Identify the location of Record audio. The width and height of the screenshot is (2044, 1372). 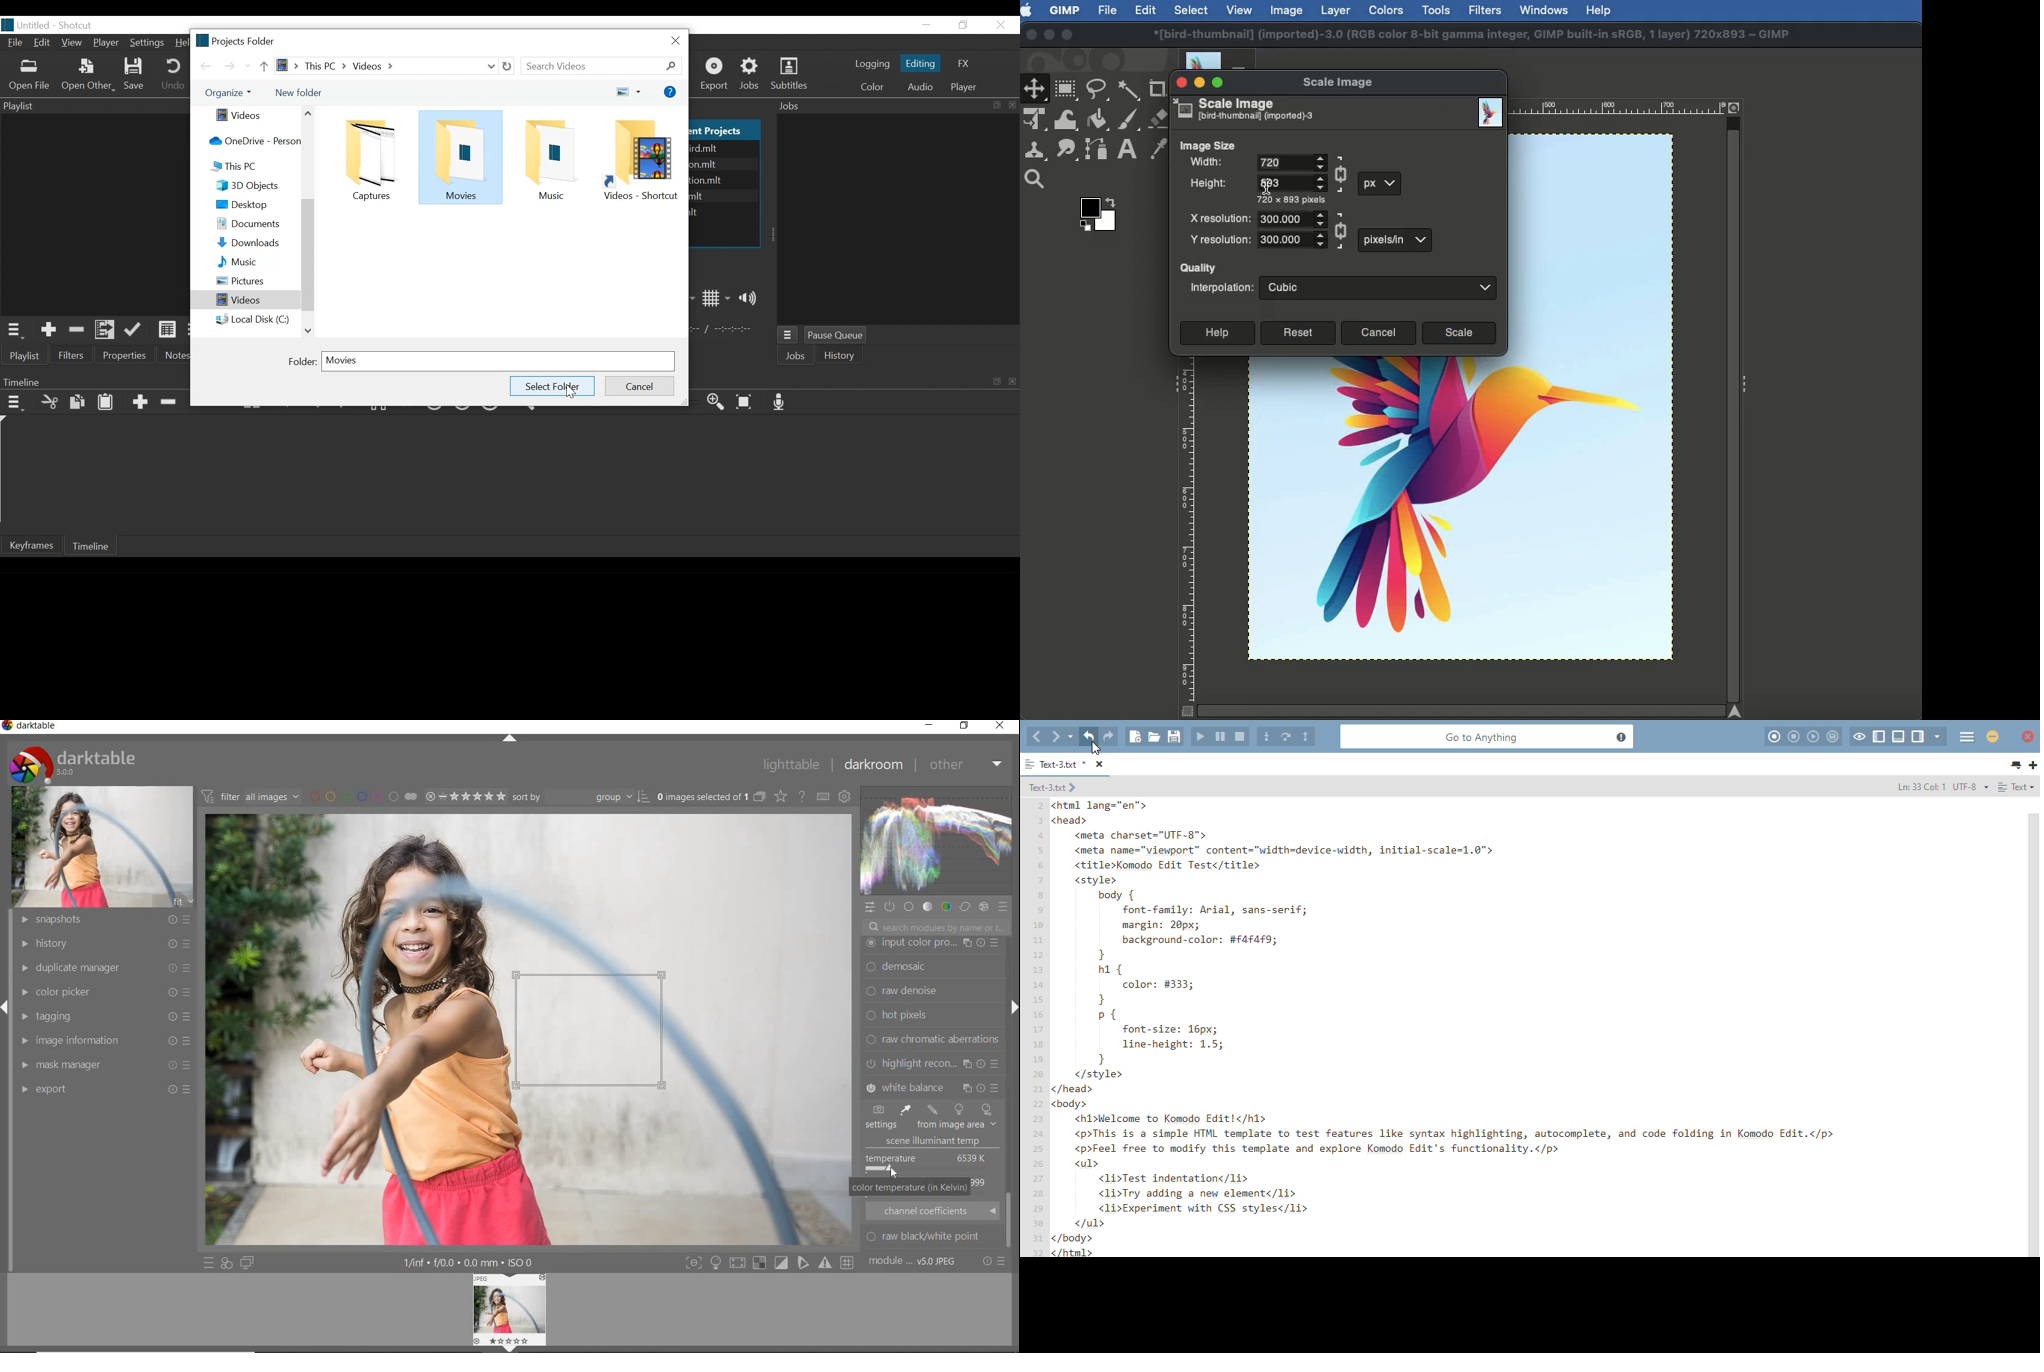
(782, 403).